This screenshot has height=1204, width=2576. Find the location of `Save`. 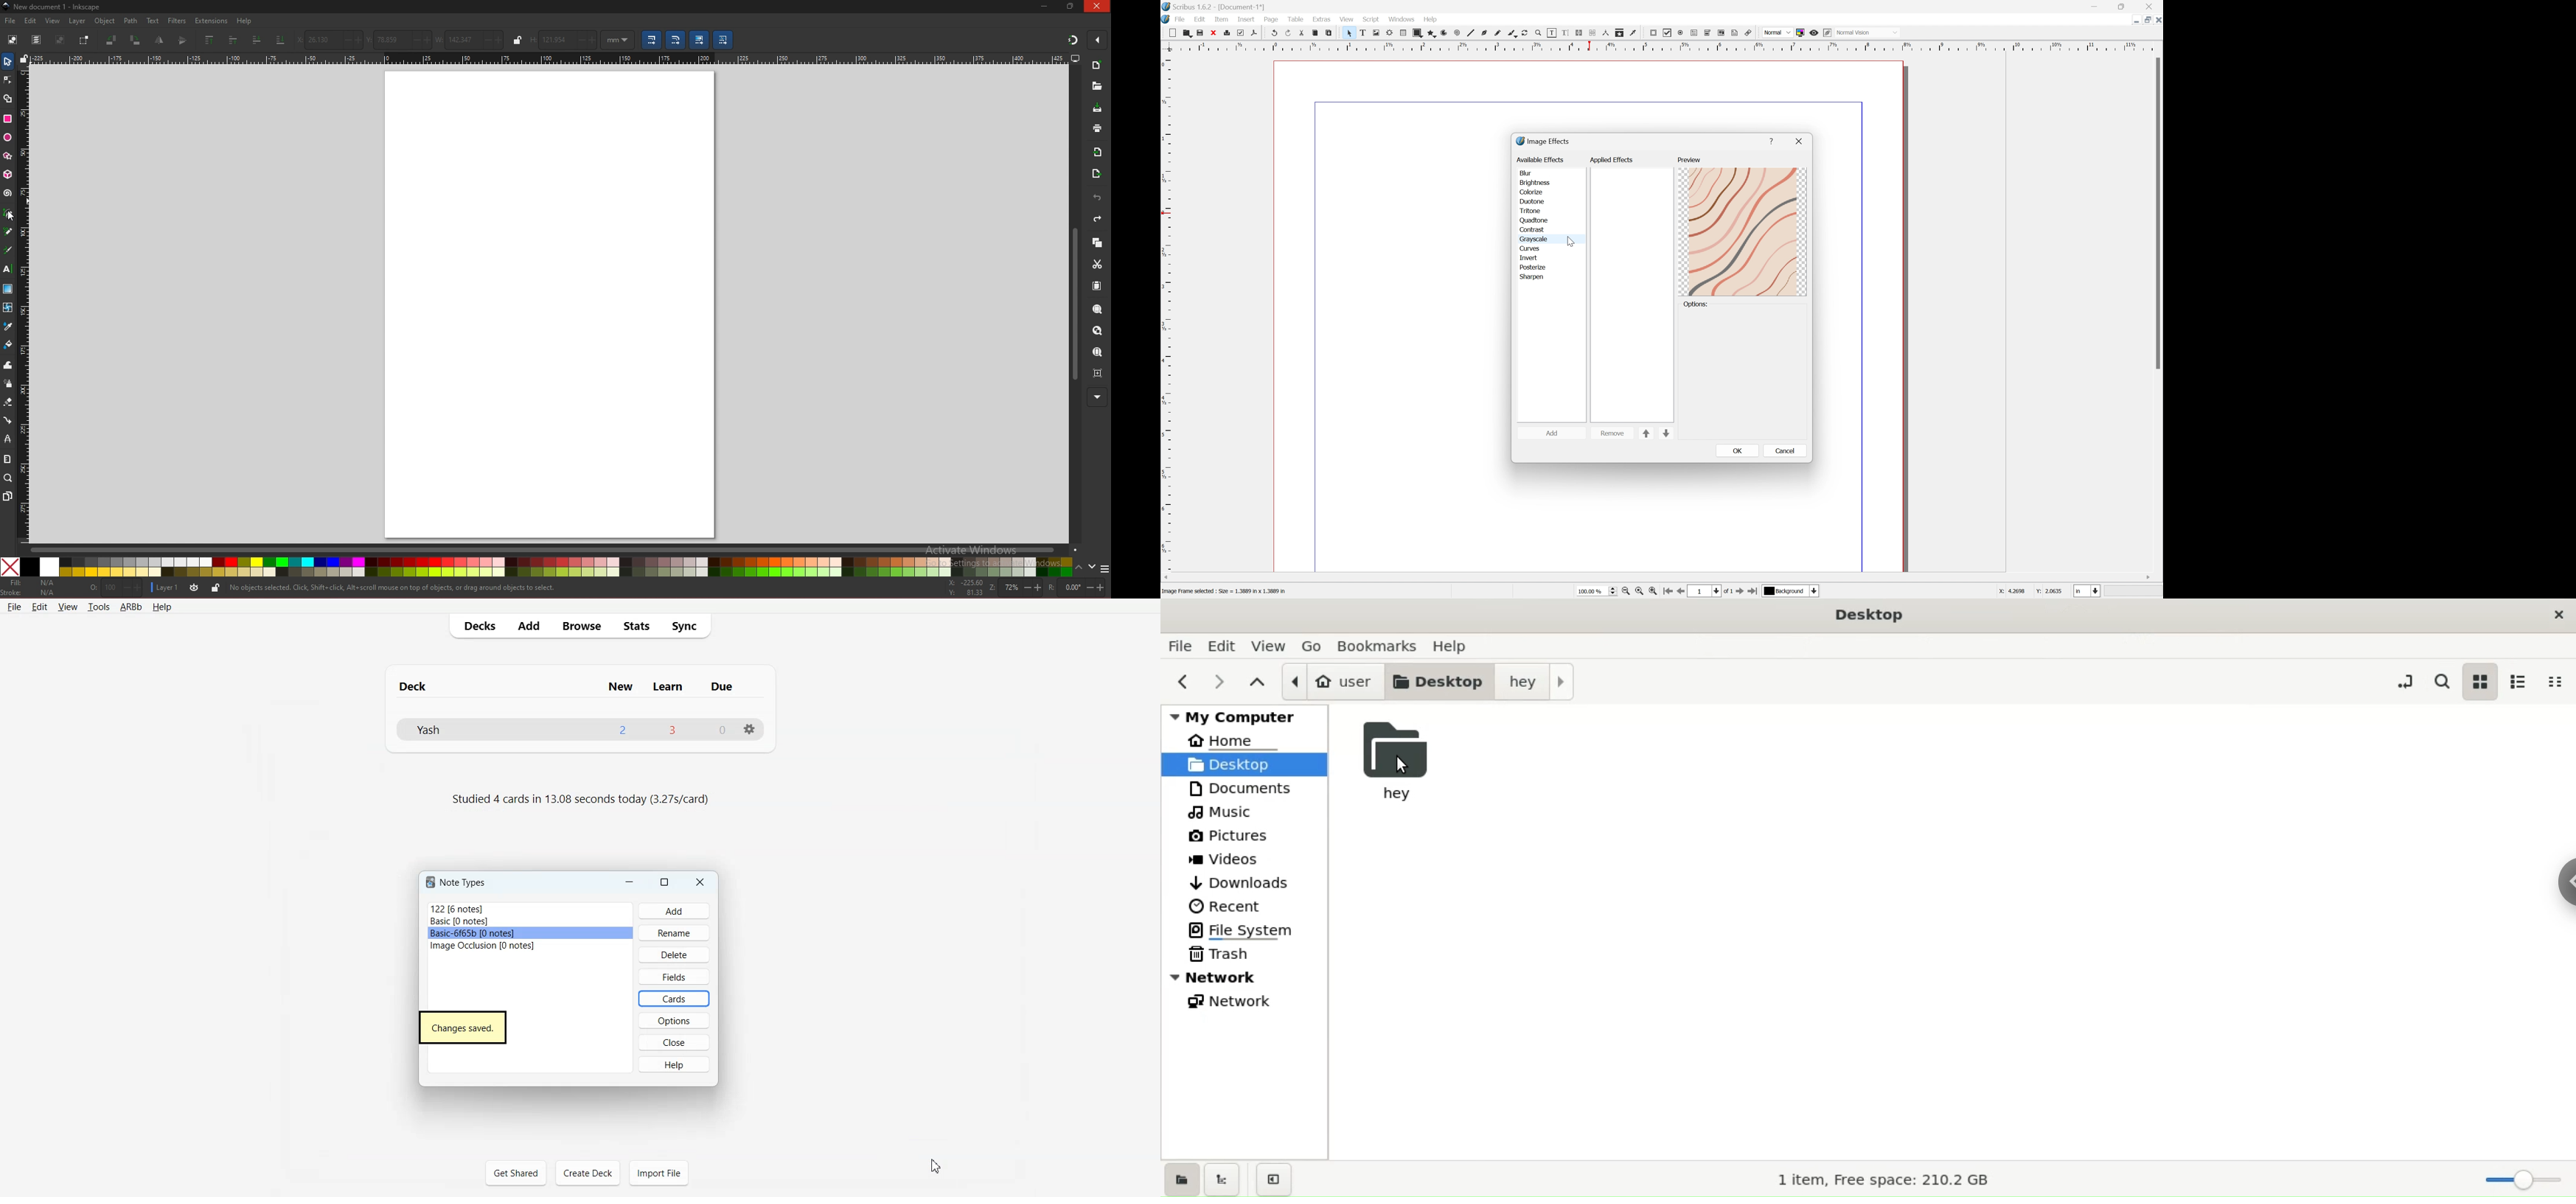

Save is located at coordinates (1202, 32).